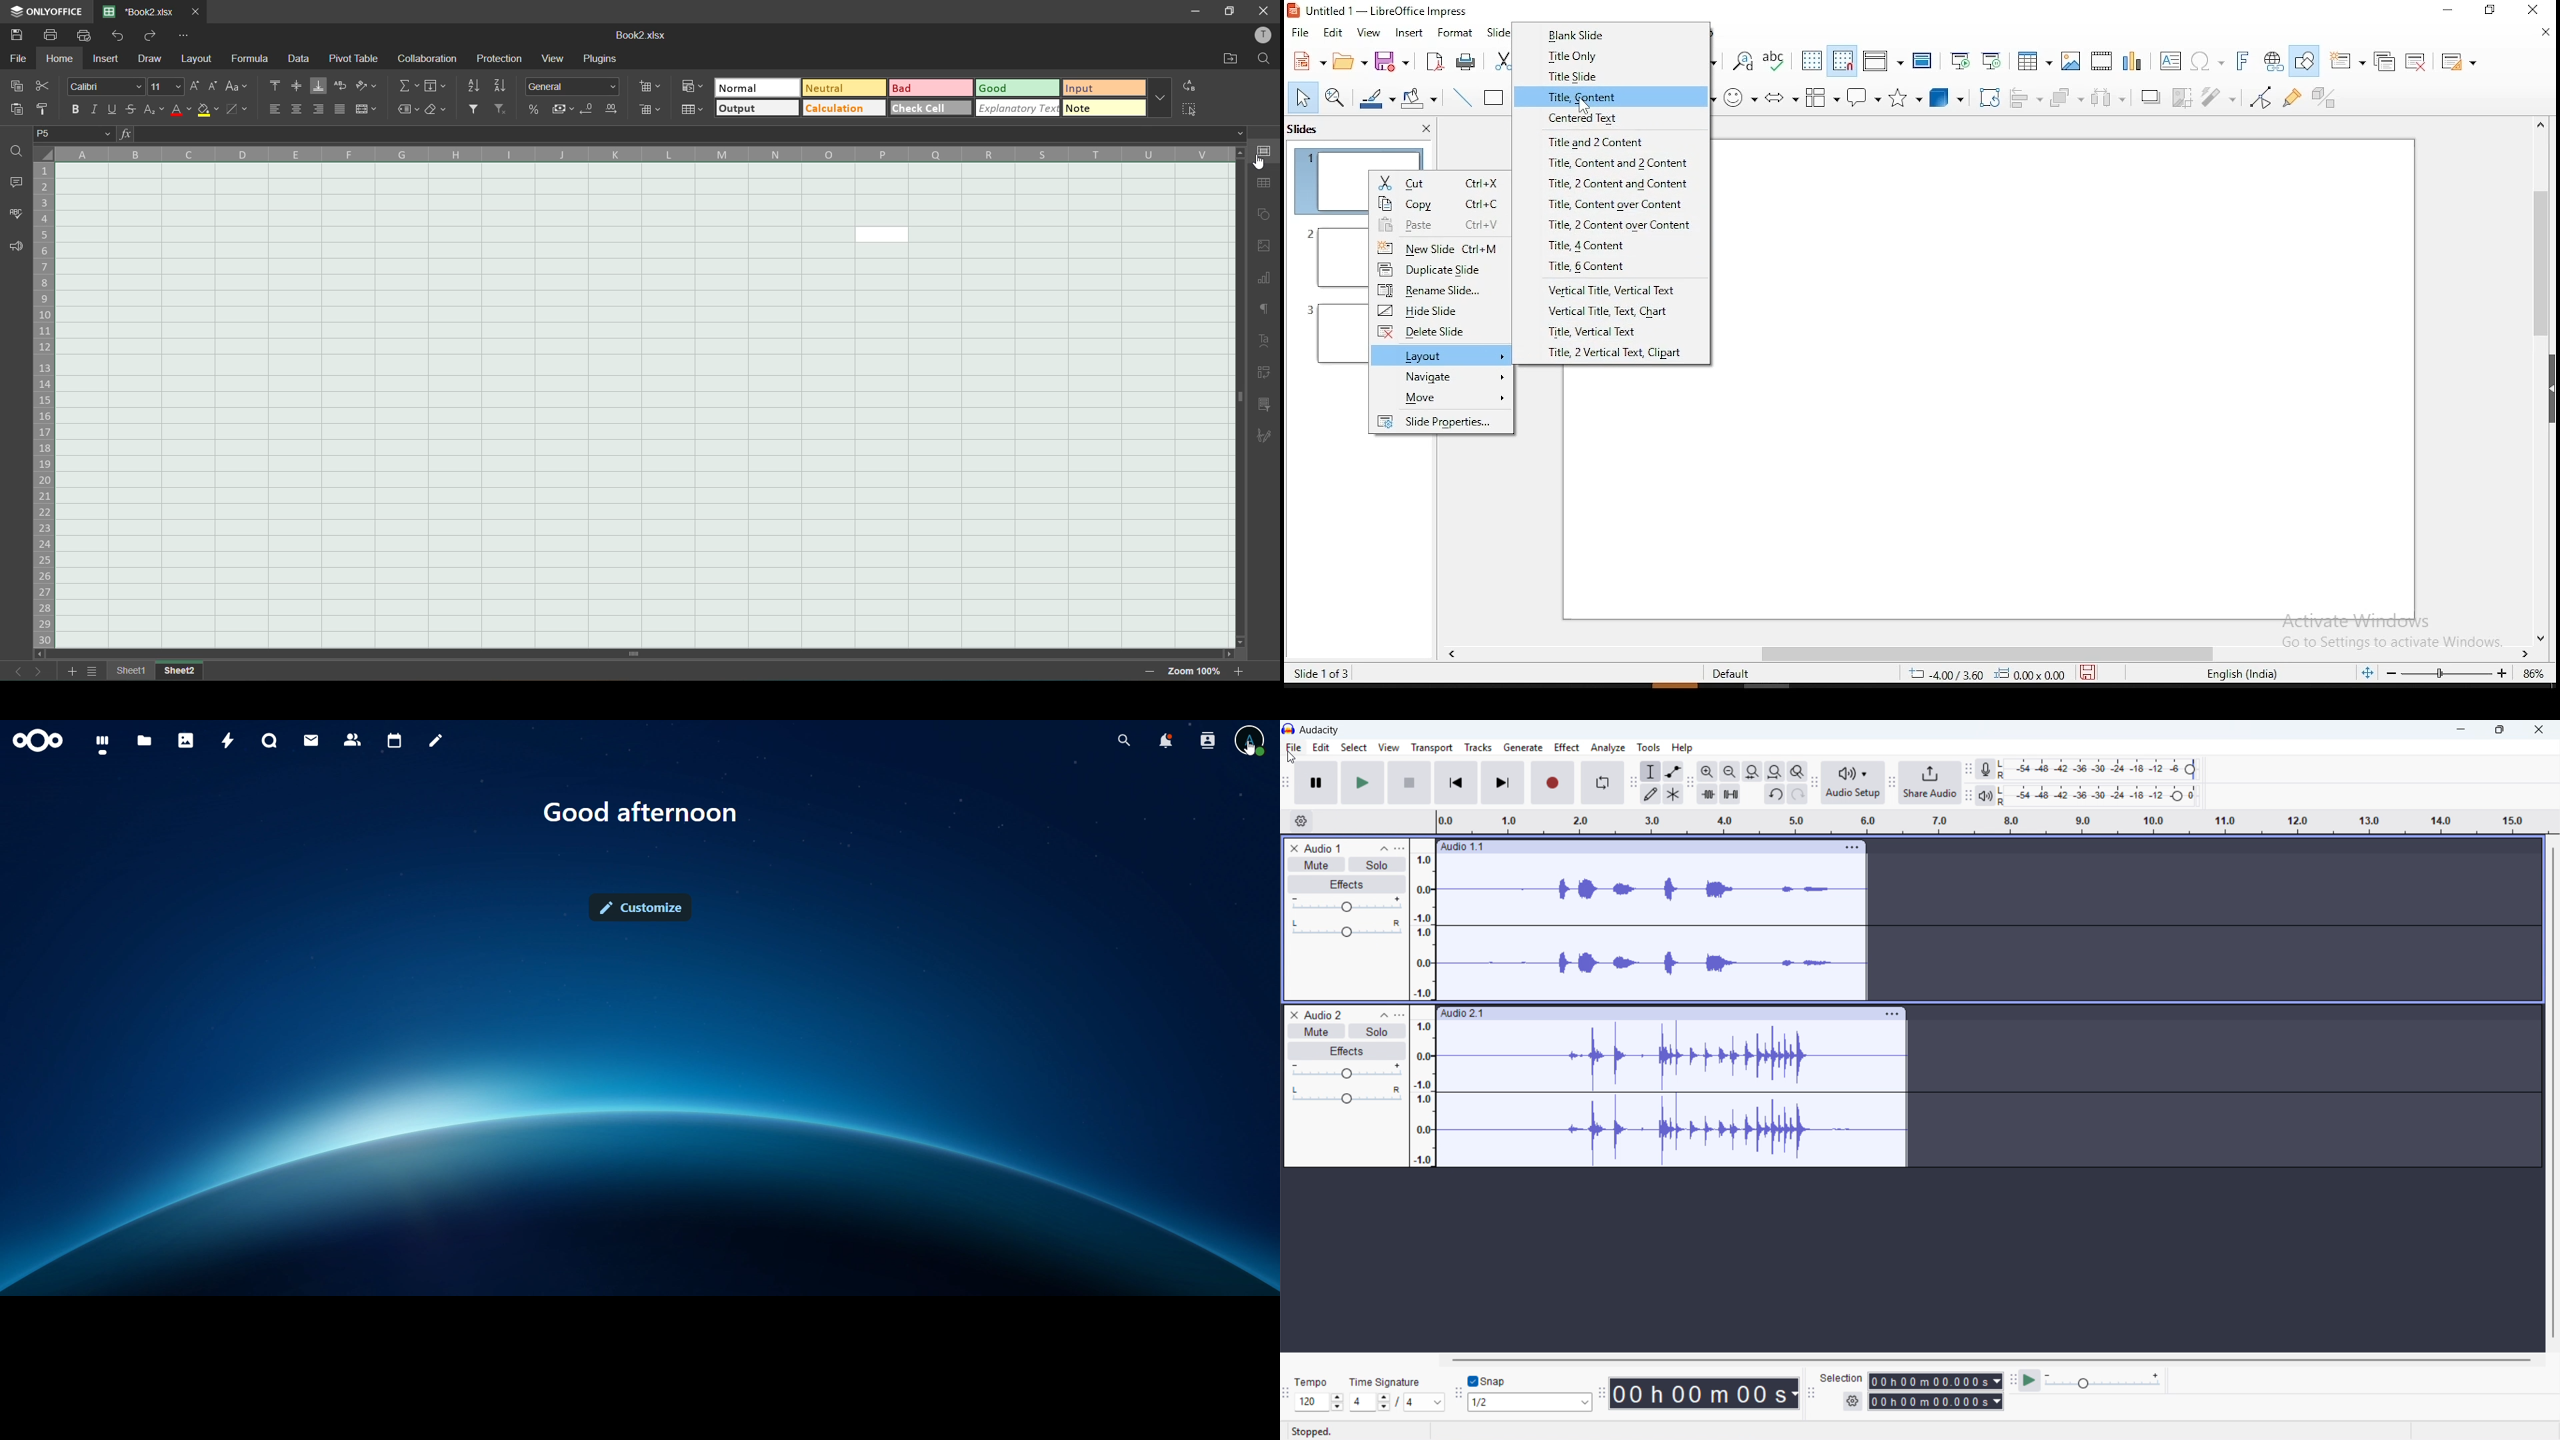 The image size is (2576, 1456). Describe the element at coordinates (1985, 769) in the screenshot. I see `Recording metre` at that location.